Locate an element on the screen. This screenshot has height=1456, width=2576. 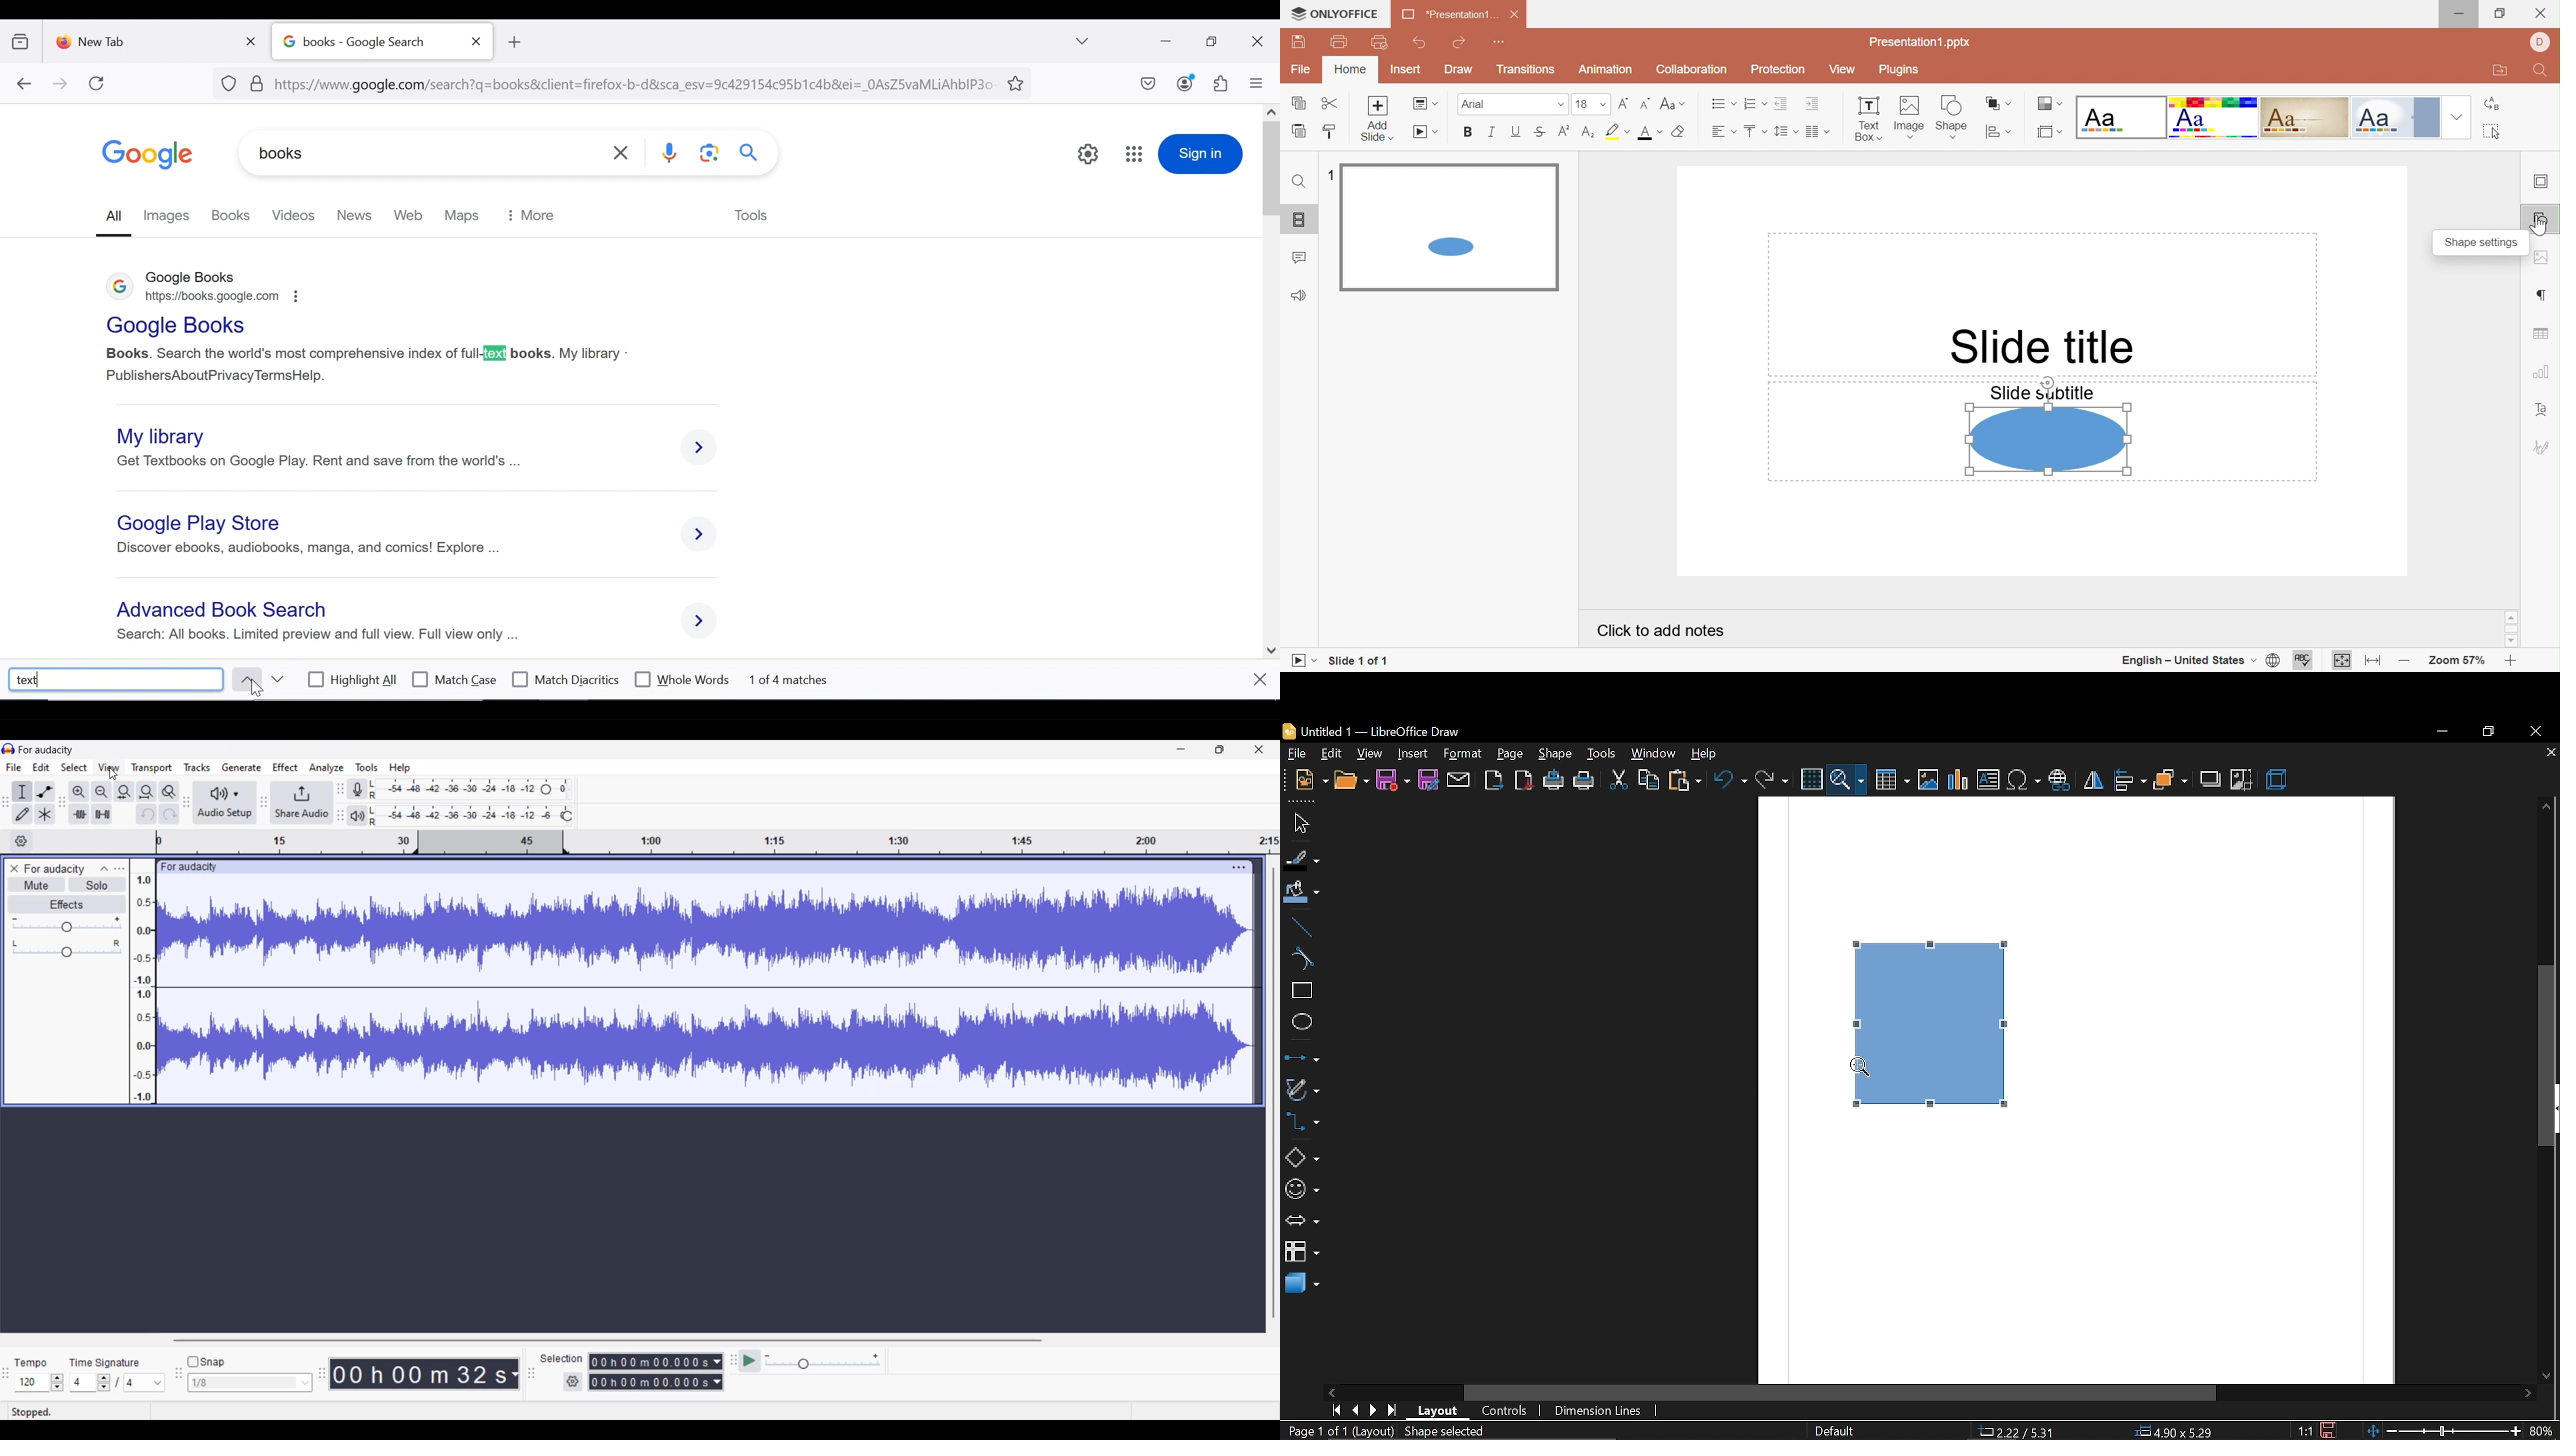
Signature settings is located at coordinates (2541, 448).